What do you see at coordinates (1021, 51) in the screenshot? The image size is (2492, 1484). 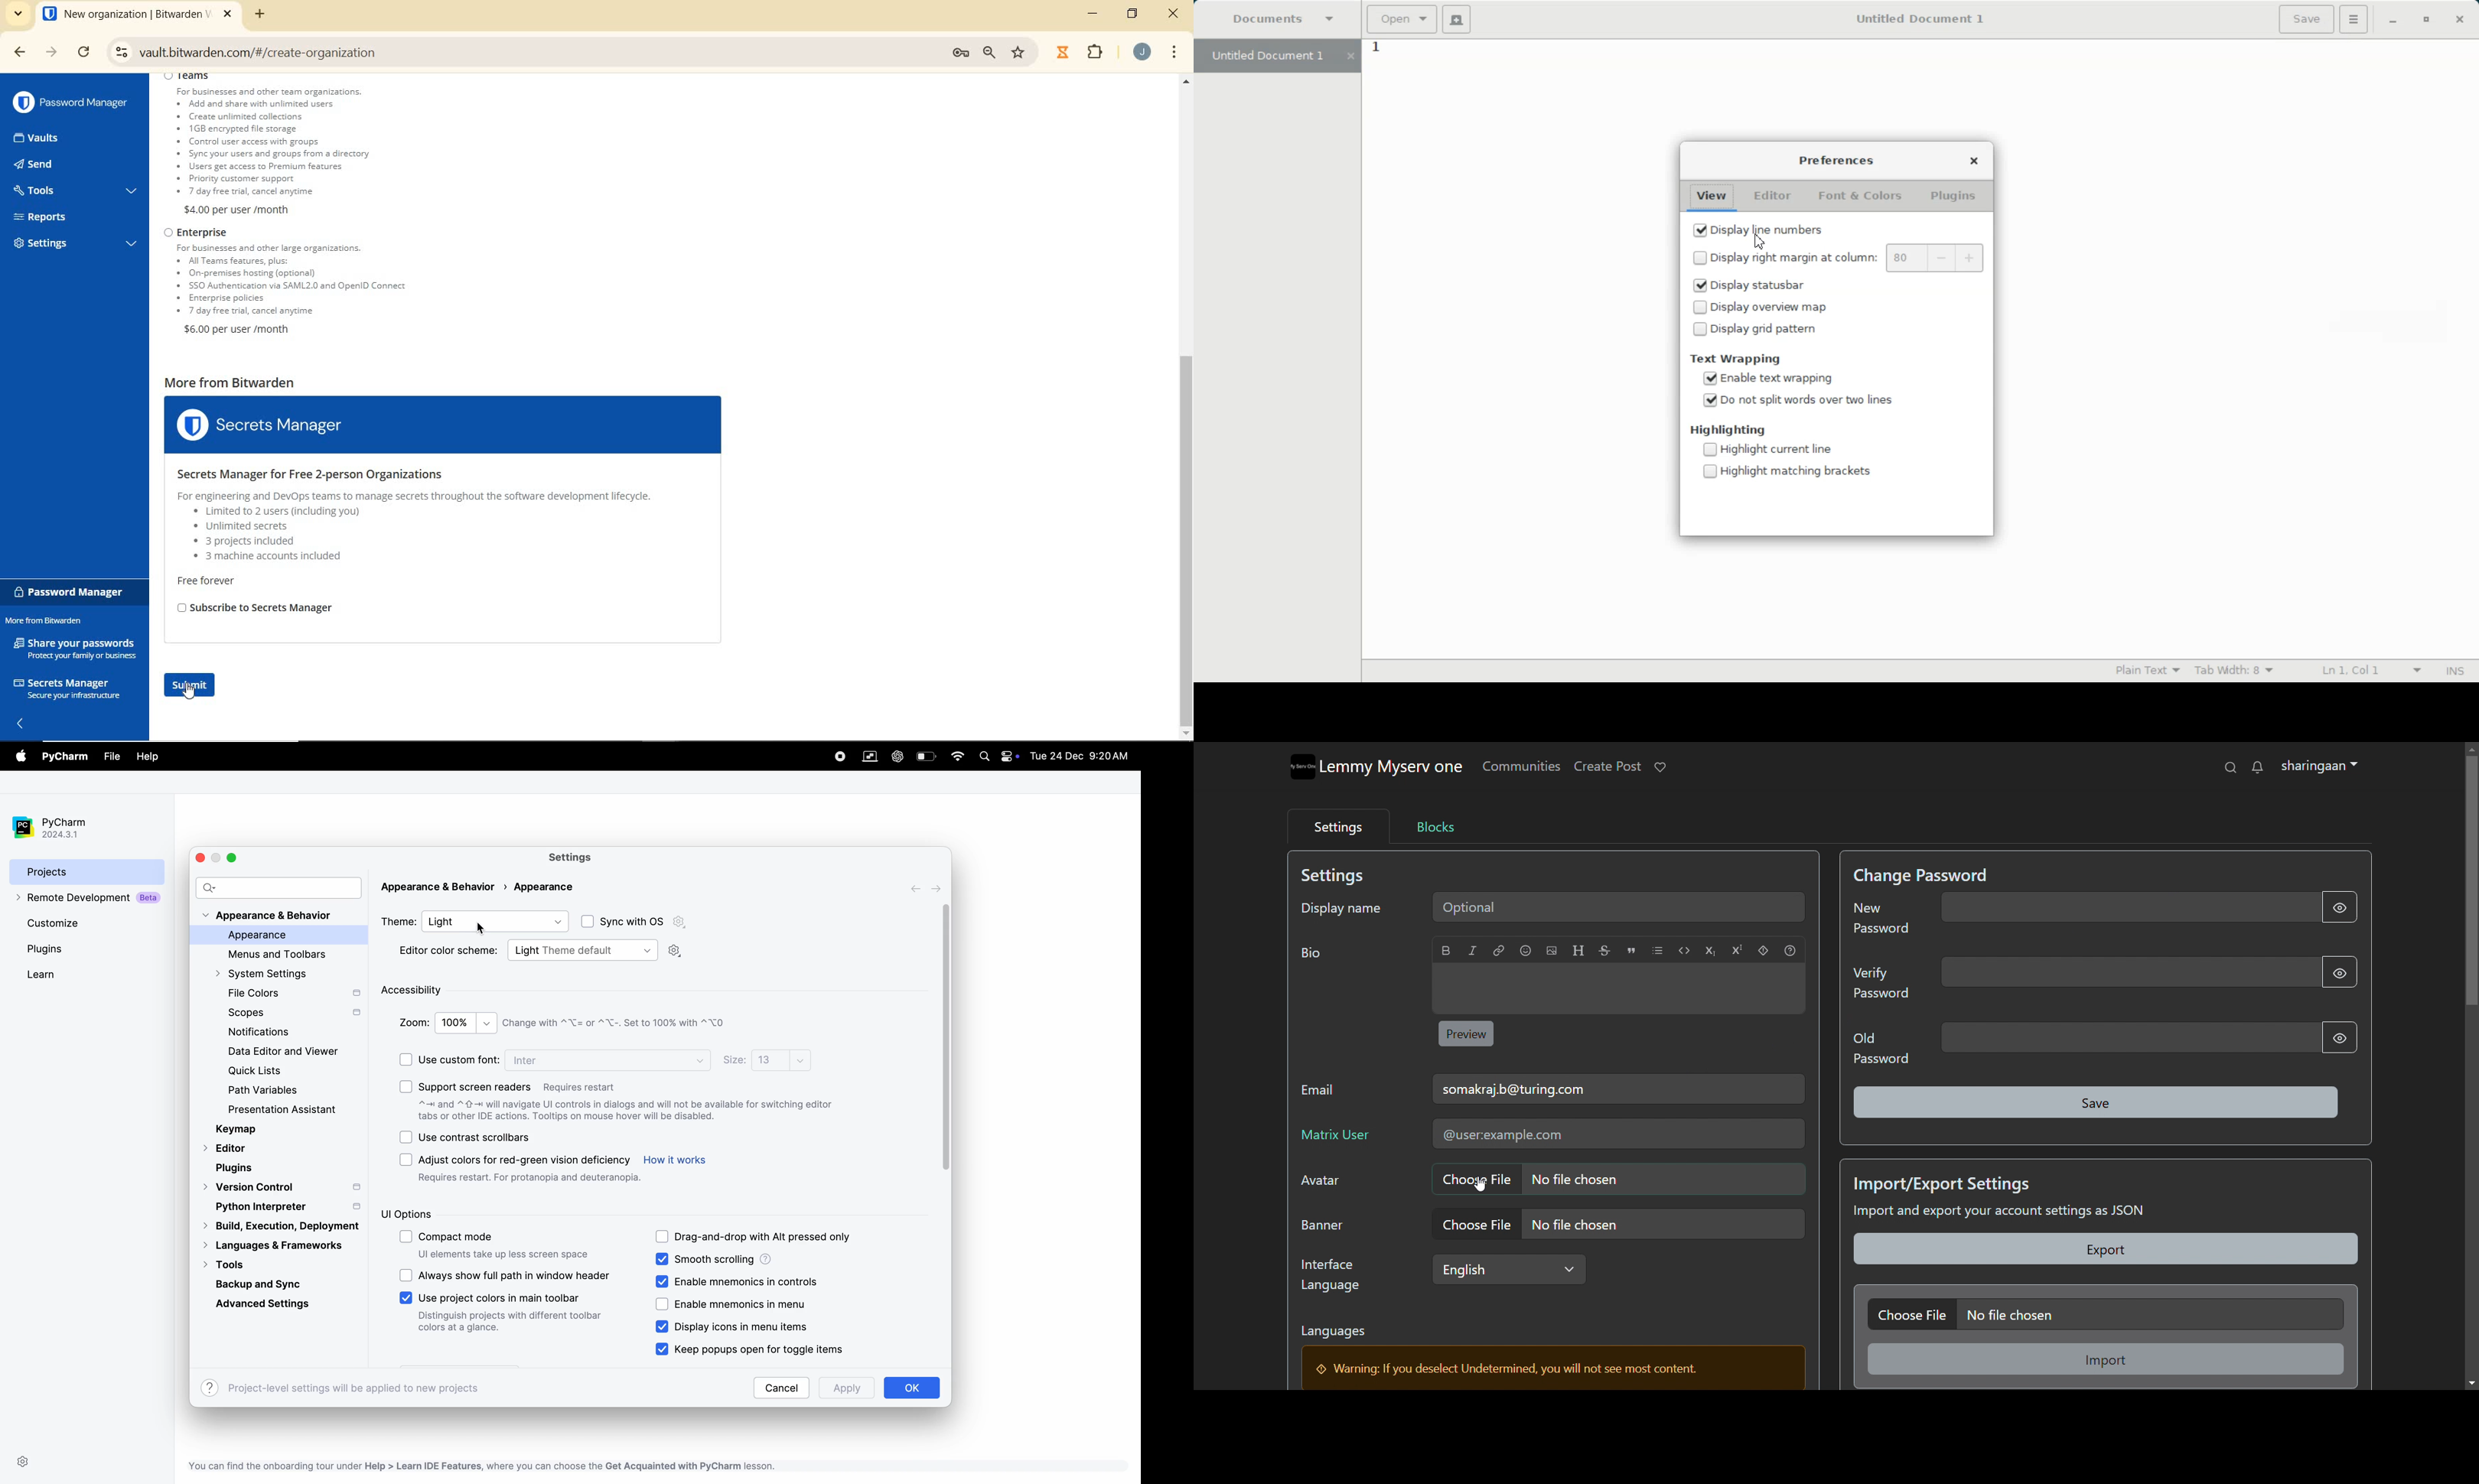 I see `bookmark this tab` at bounding box center [1021, 51].